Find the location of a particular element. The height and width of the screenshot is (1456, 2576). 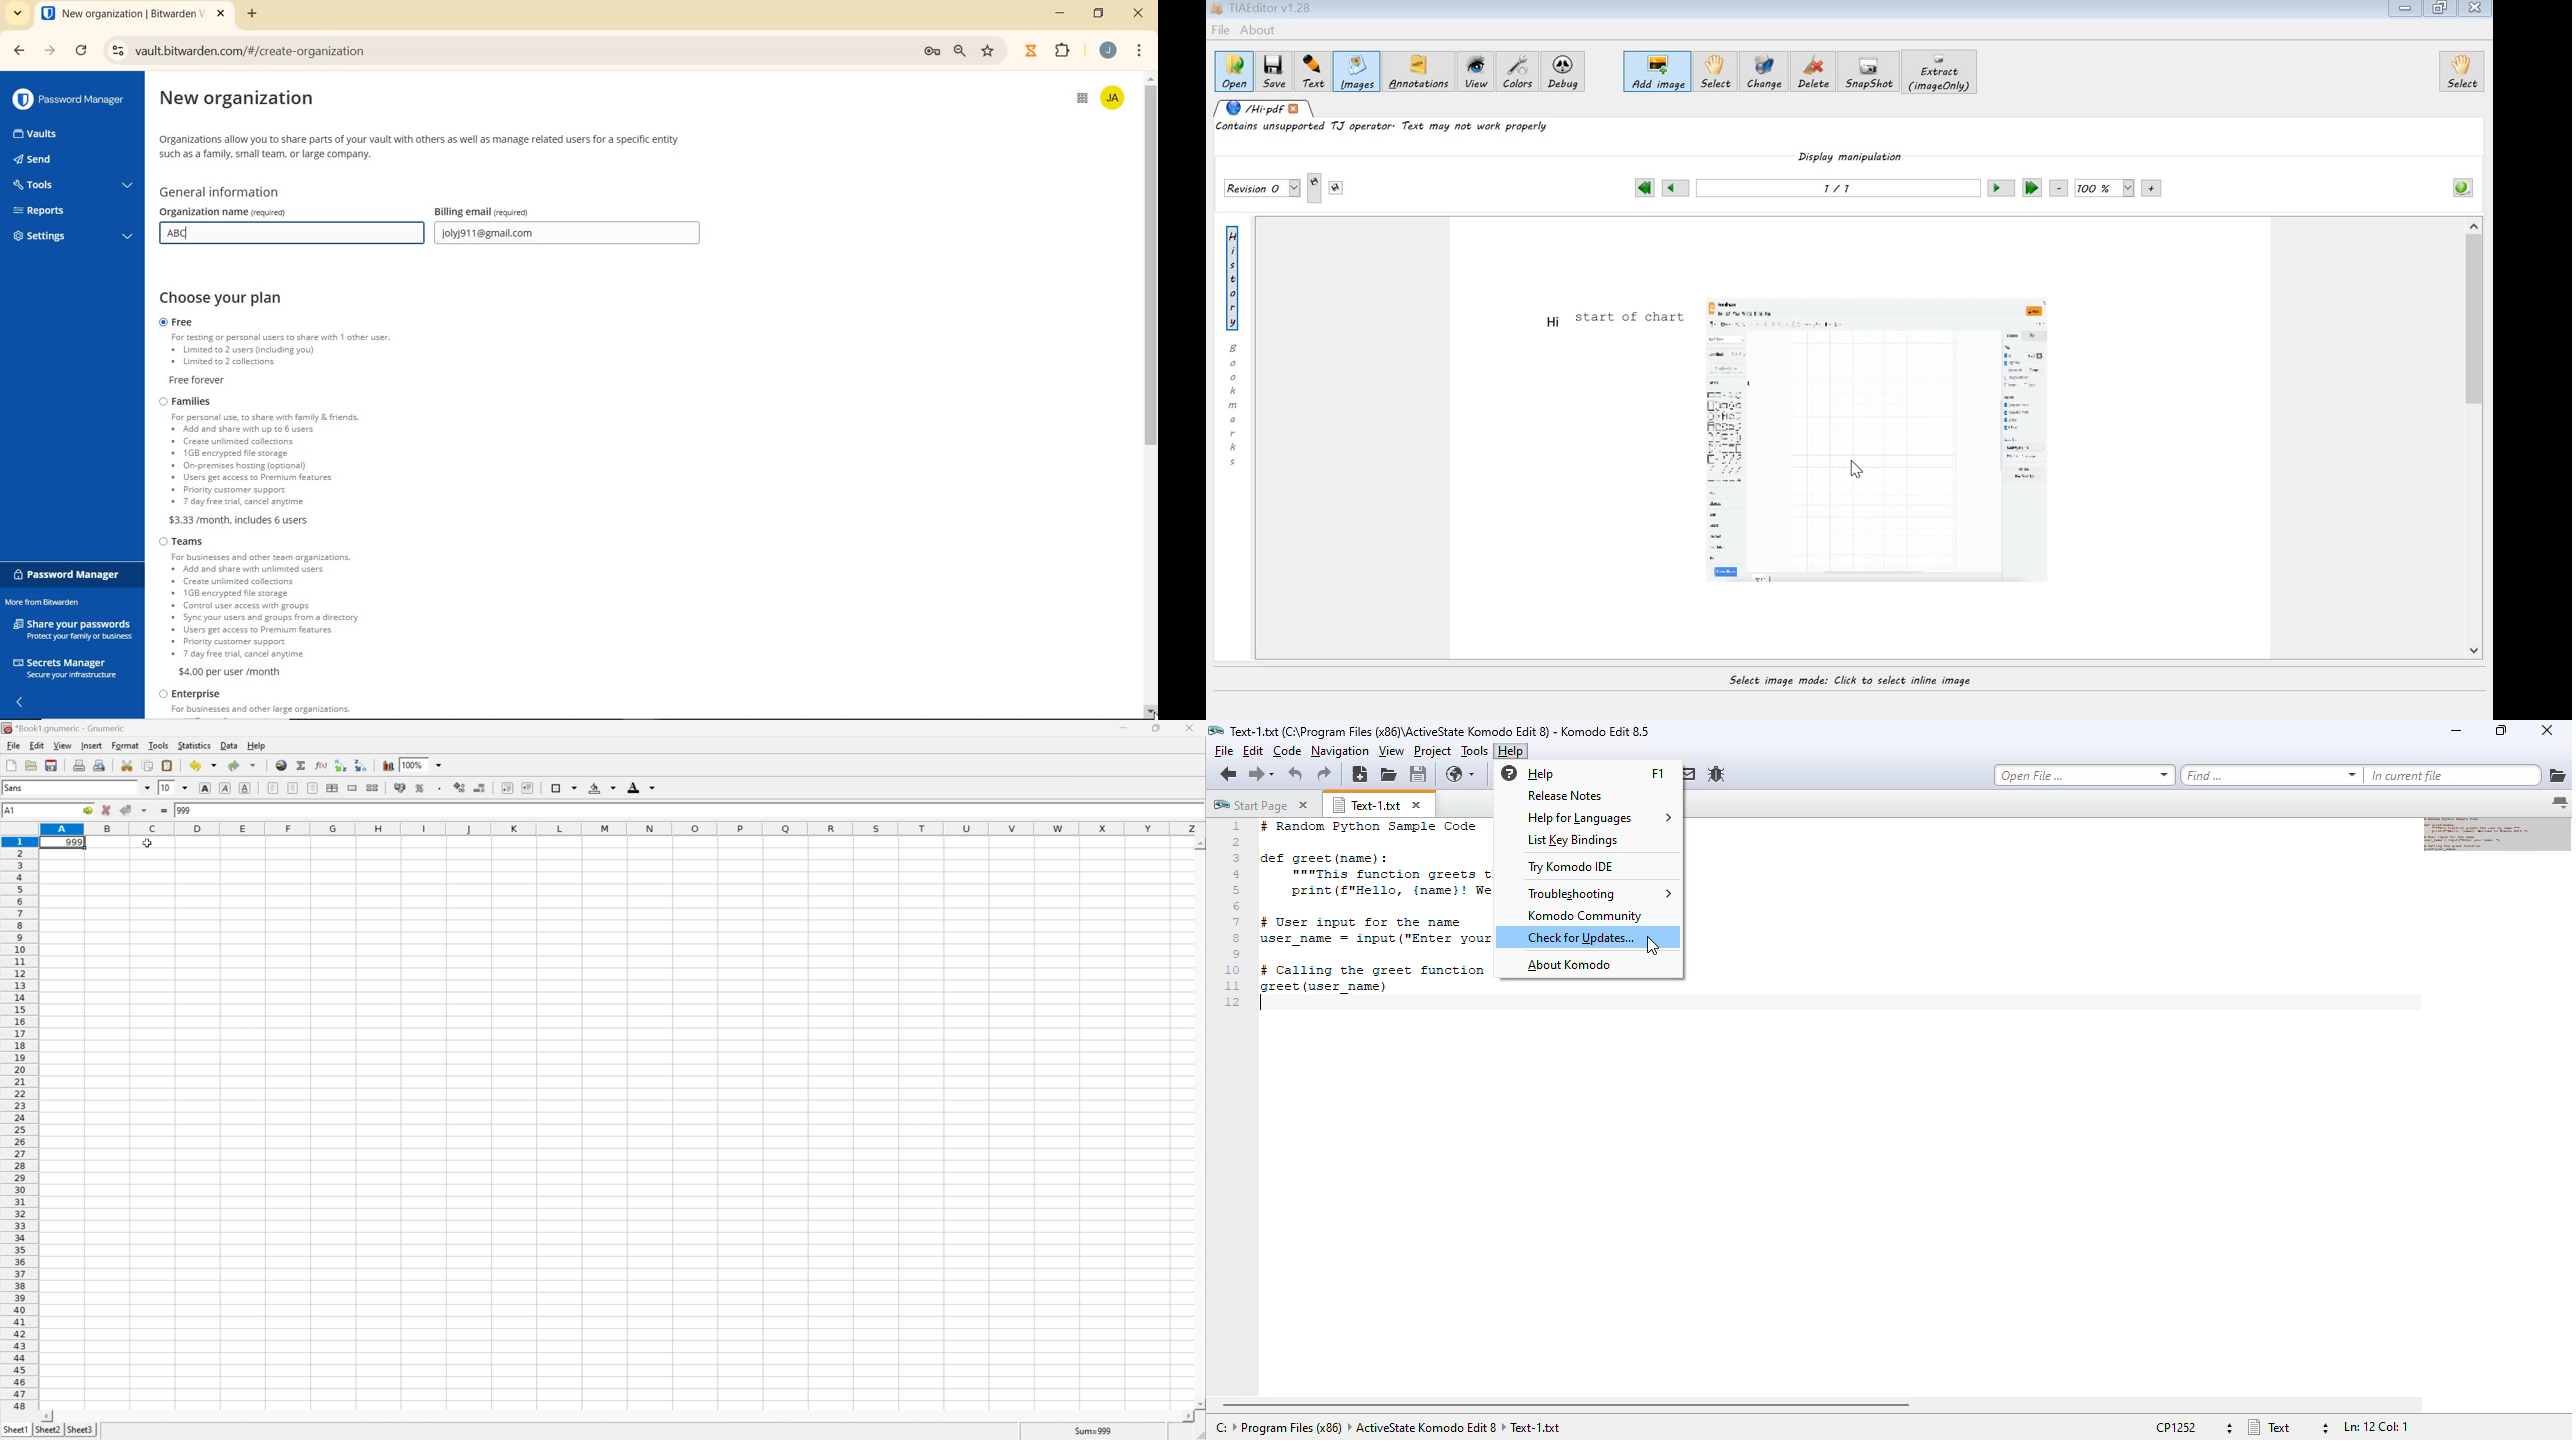

bold is located at coordinates (207, 787).